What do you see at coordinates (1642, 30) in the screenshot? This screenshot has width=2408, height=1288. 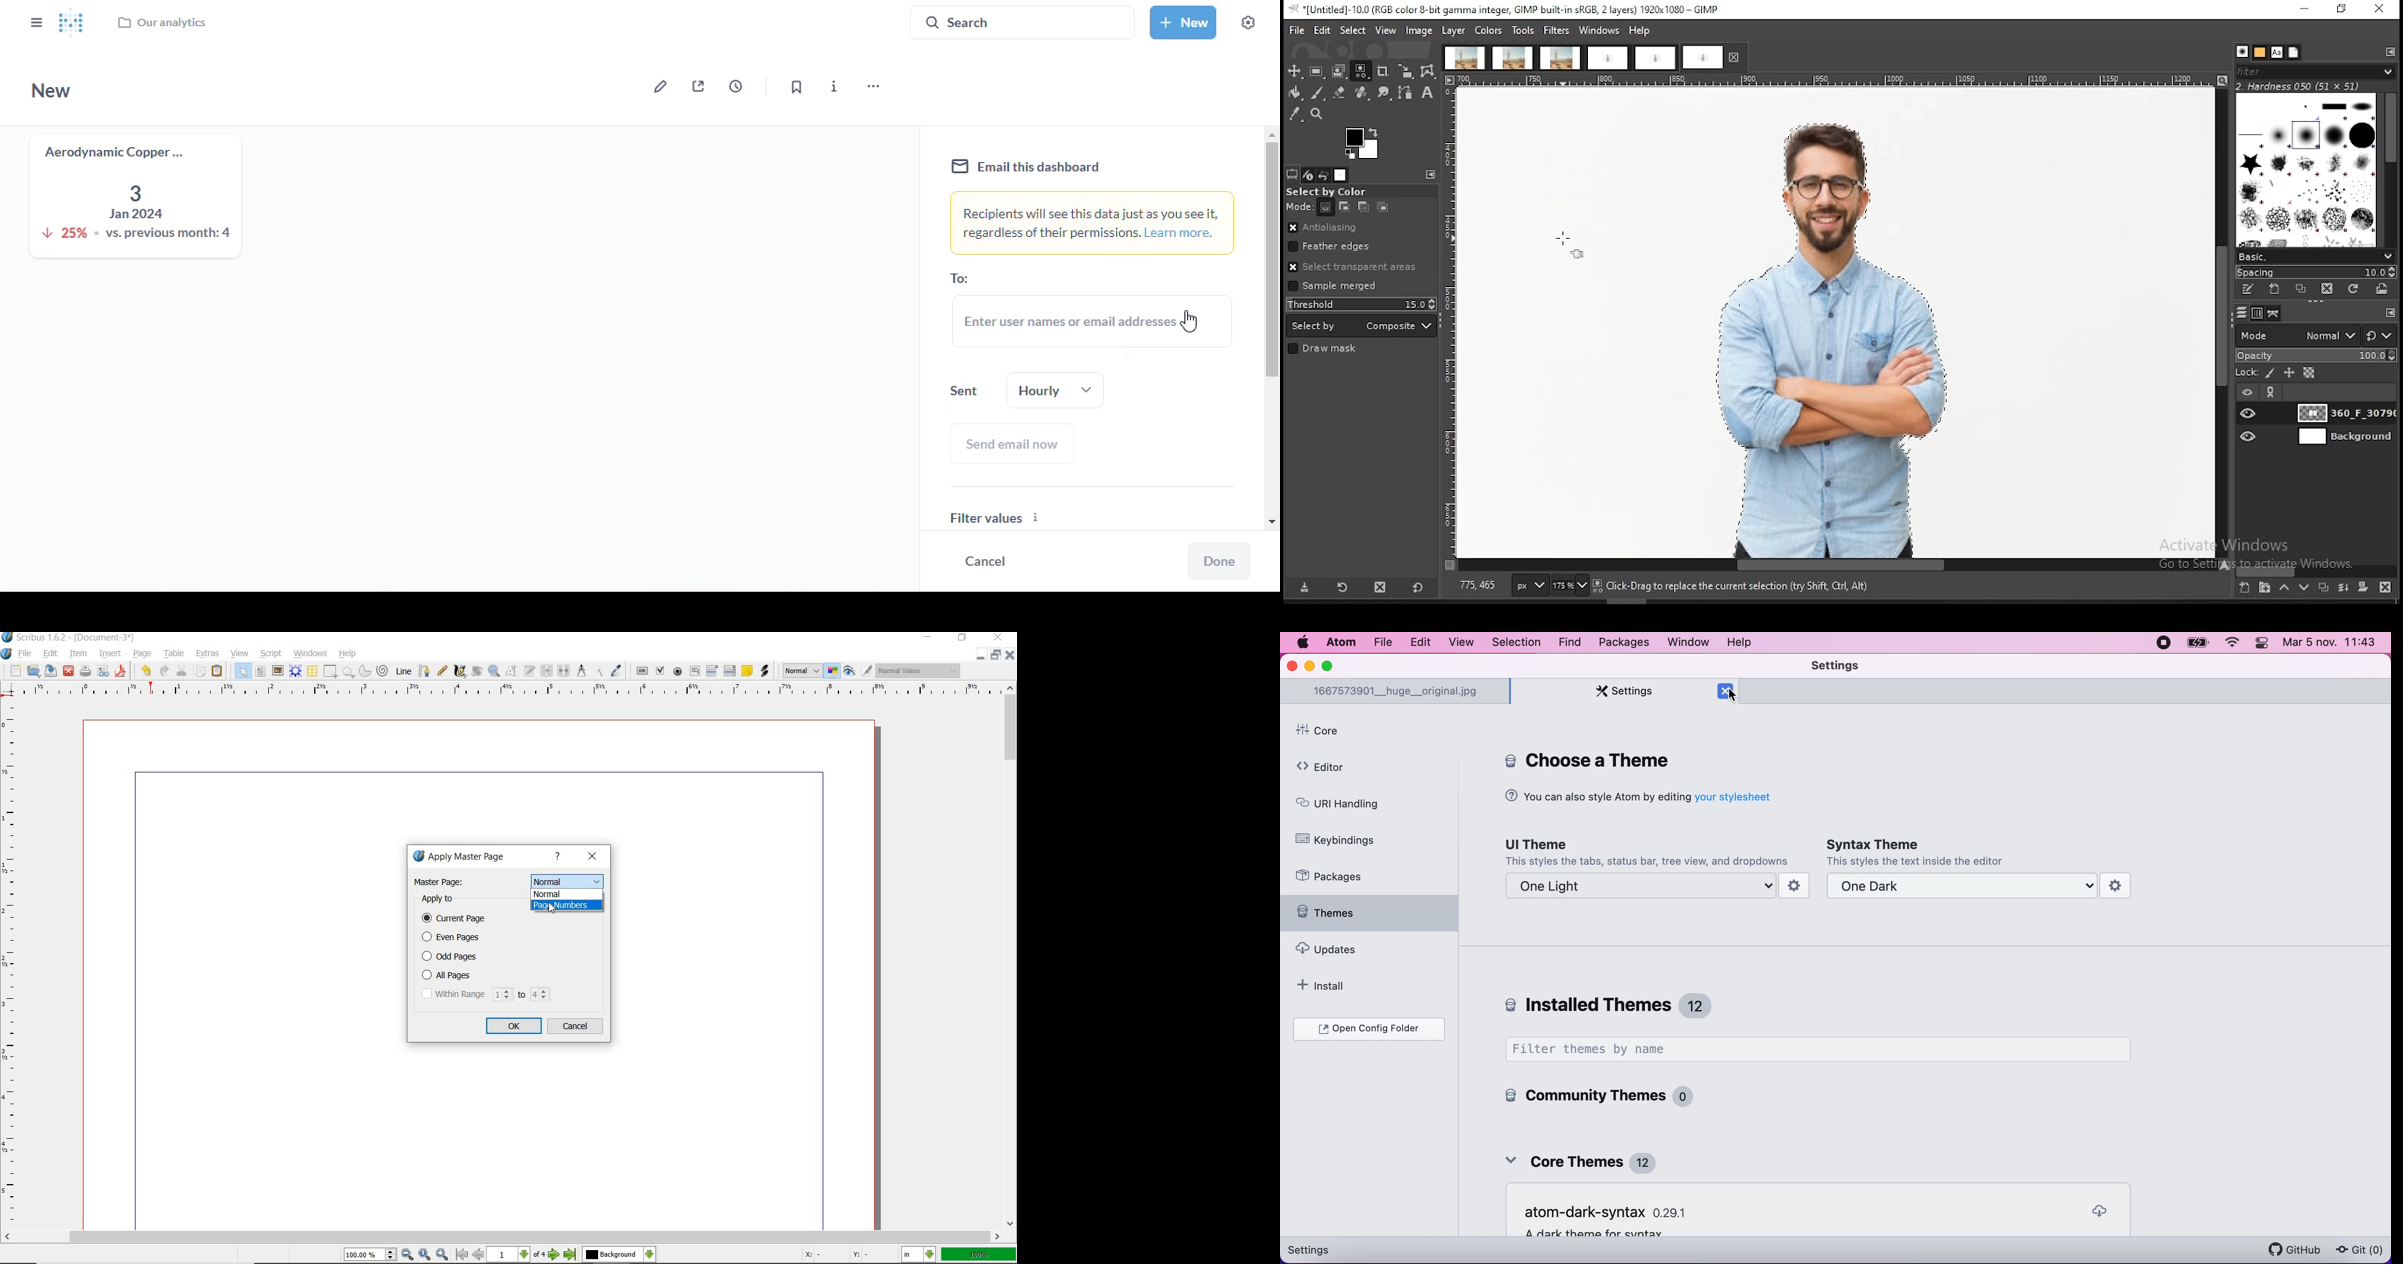 I see `help` at bounding box center [1642, 30].